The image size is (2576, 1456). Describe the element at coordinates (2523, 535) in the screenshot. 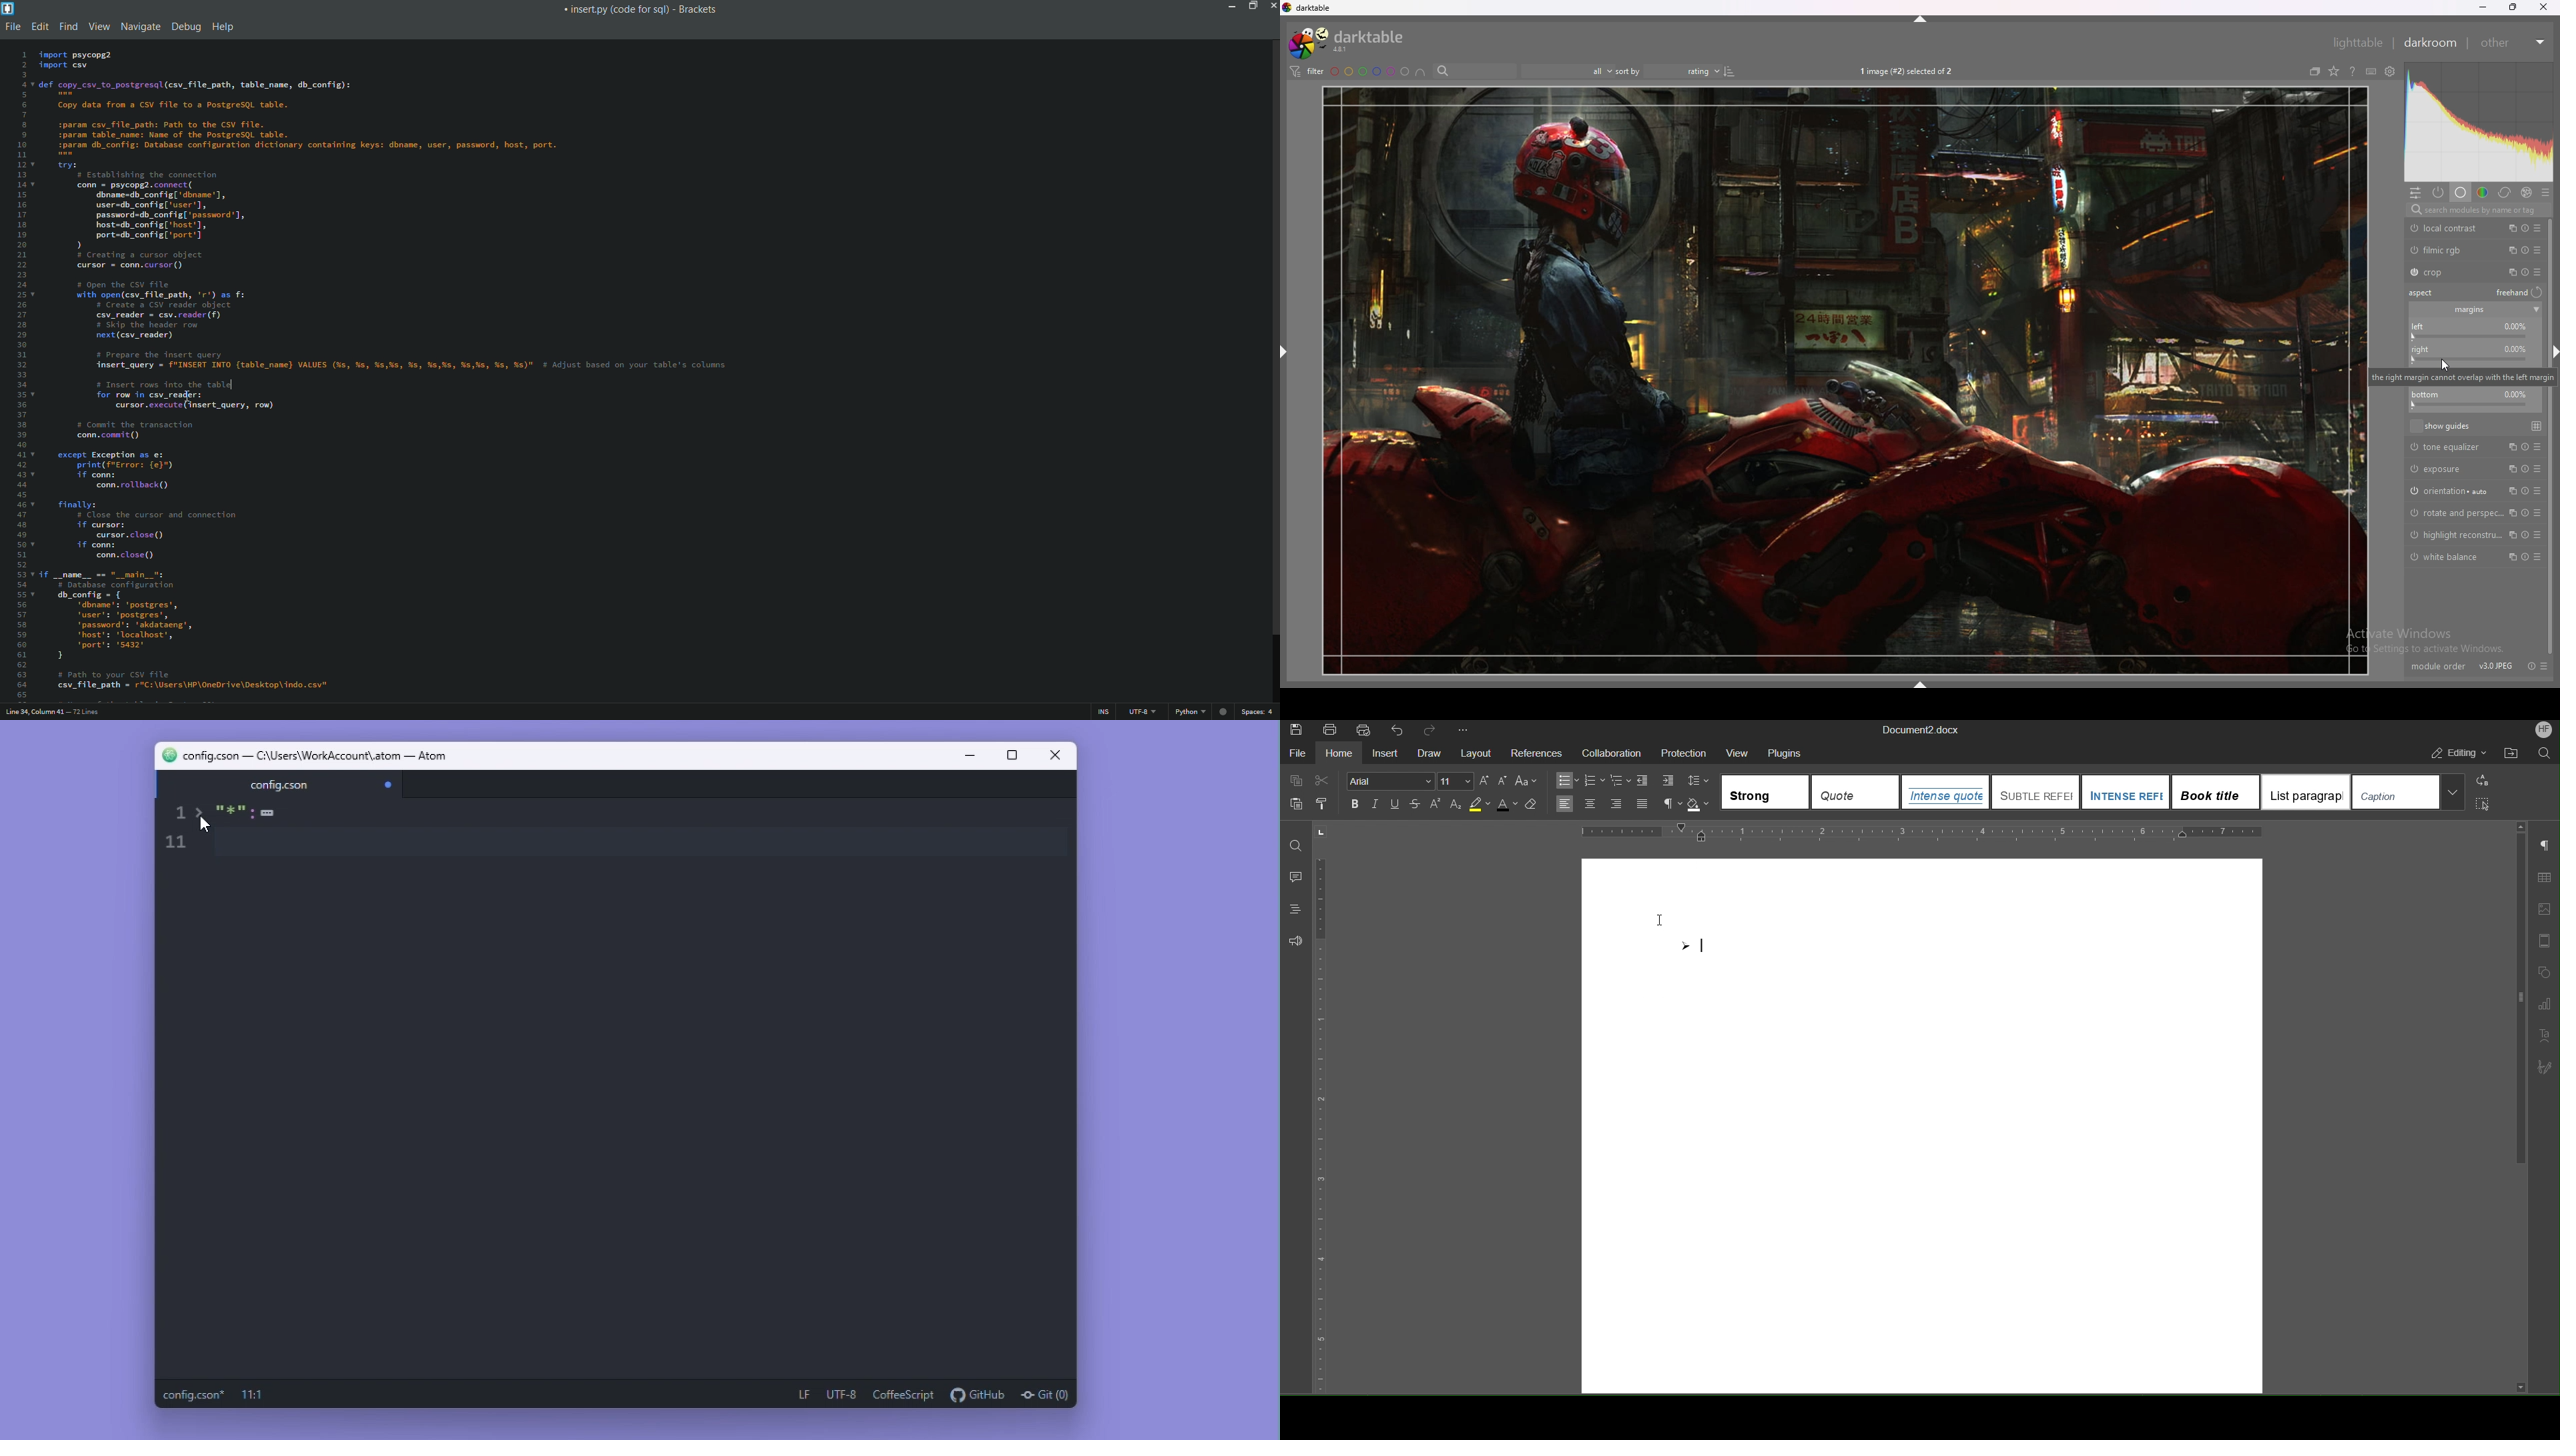

I see `reset` at that location.